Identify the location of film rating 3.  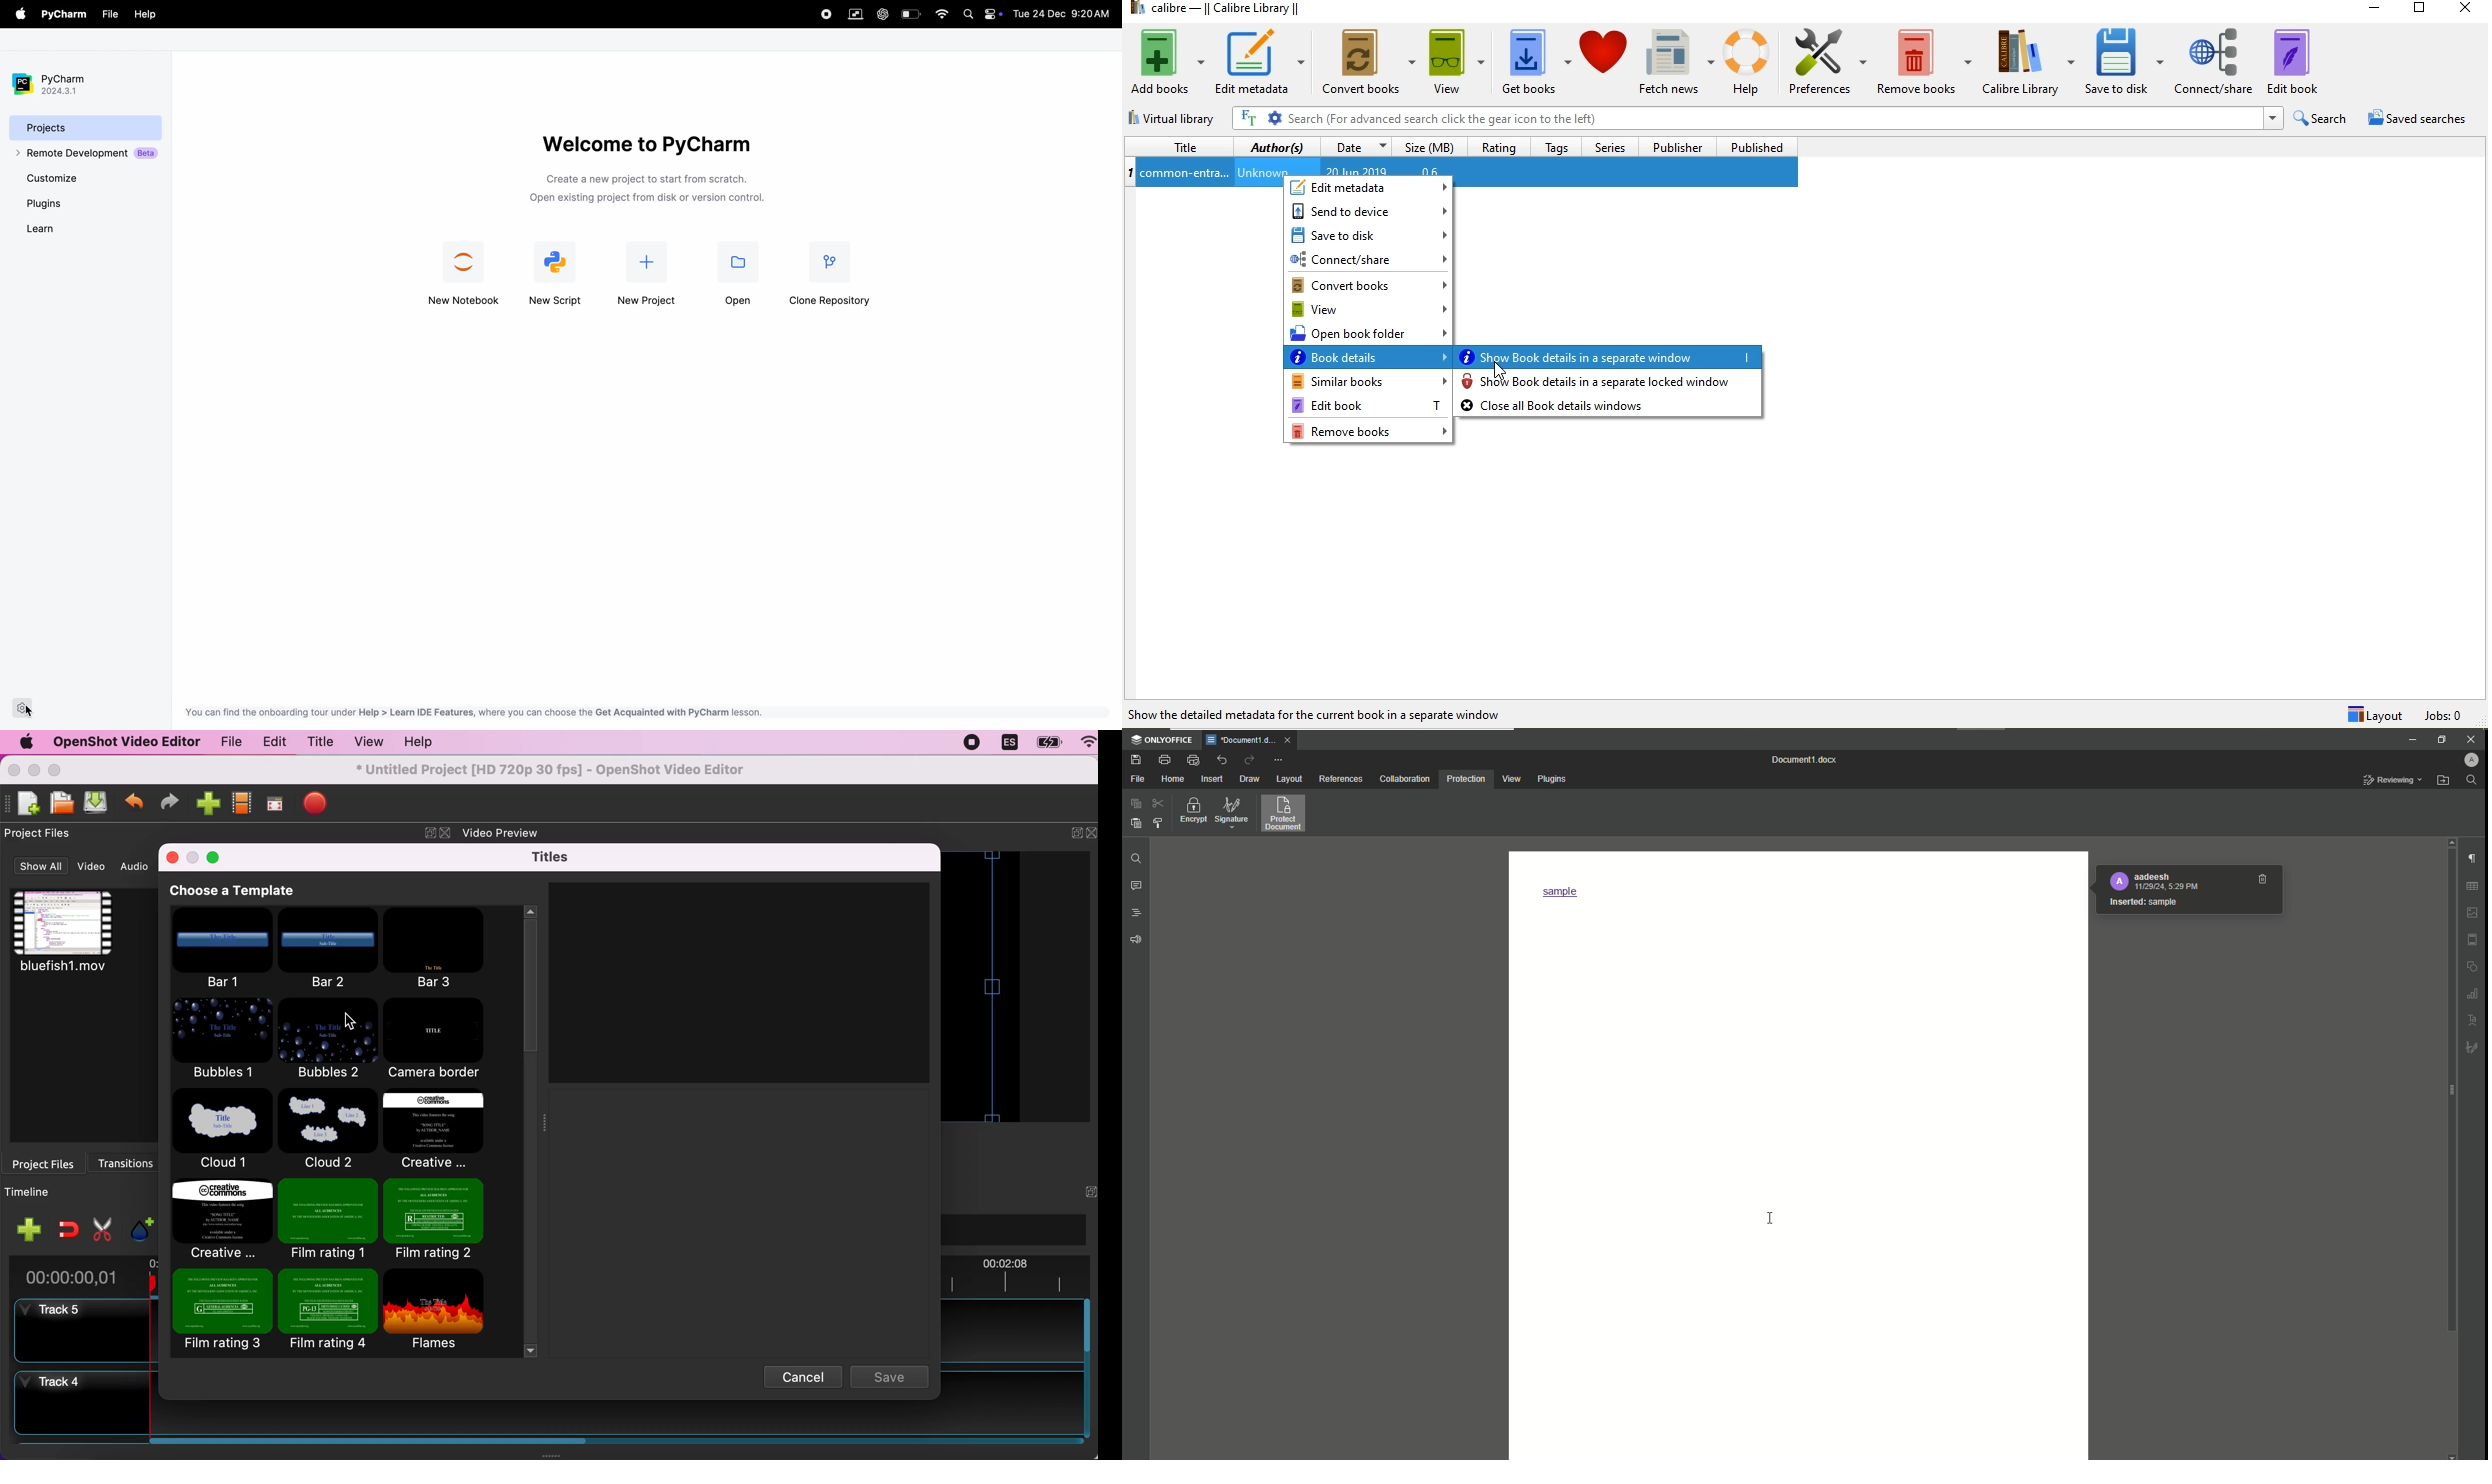
(222, 1312).